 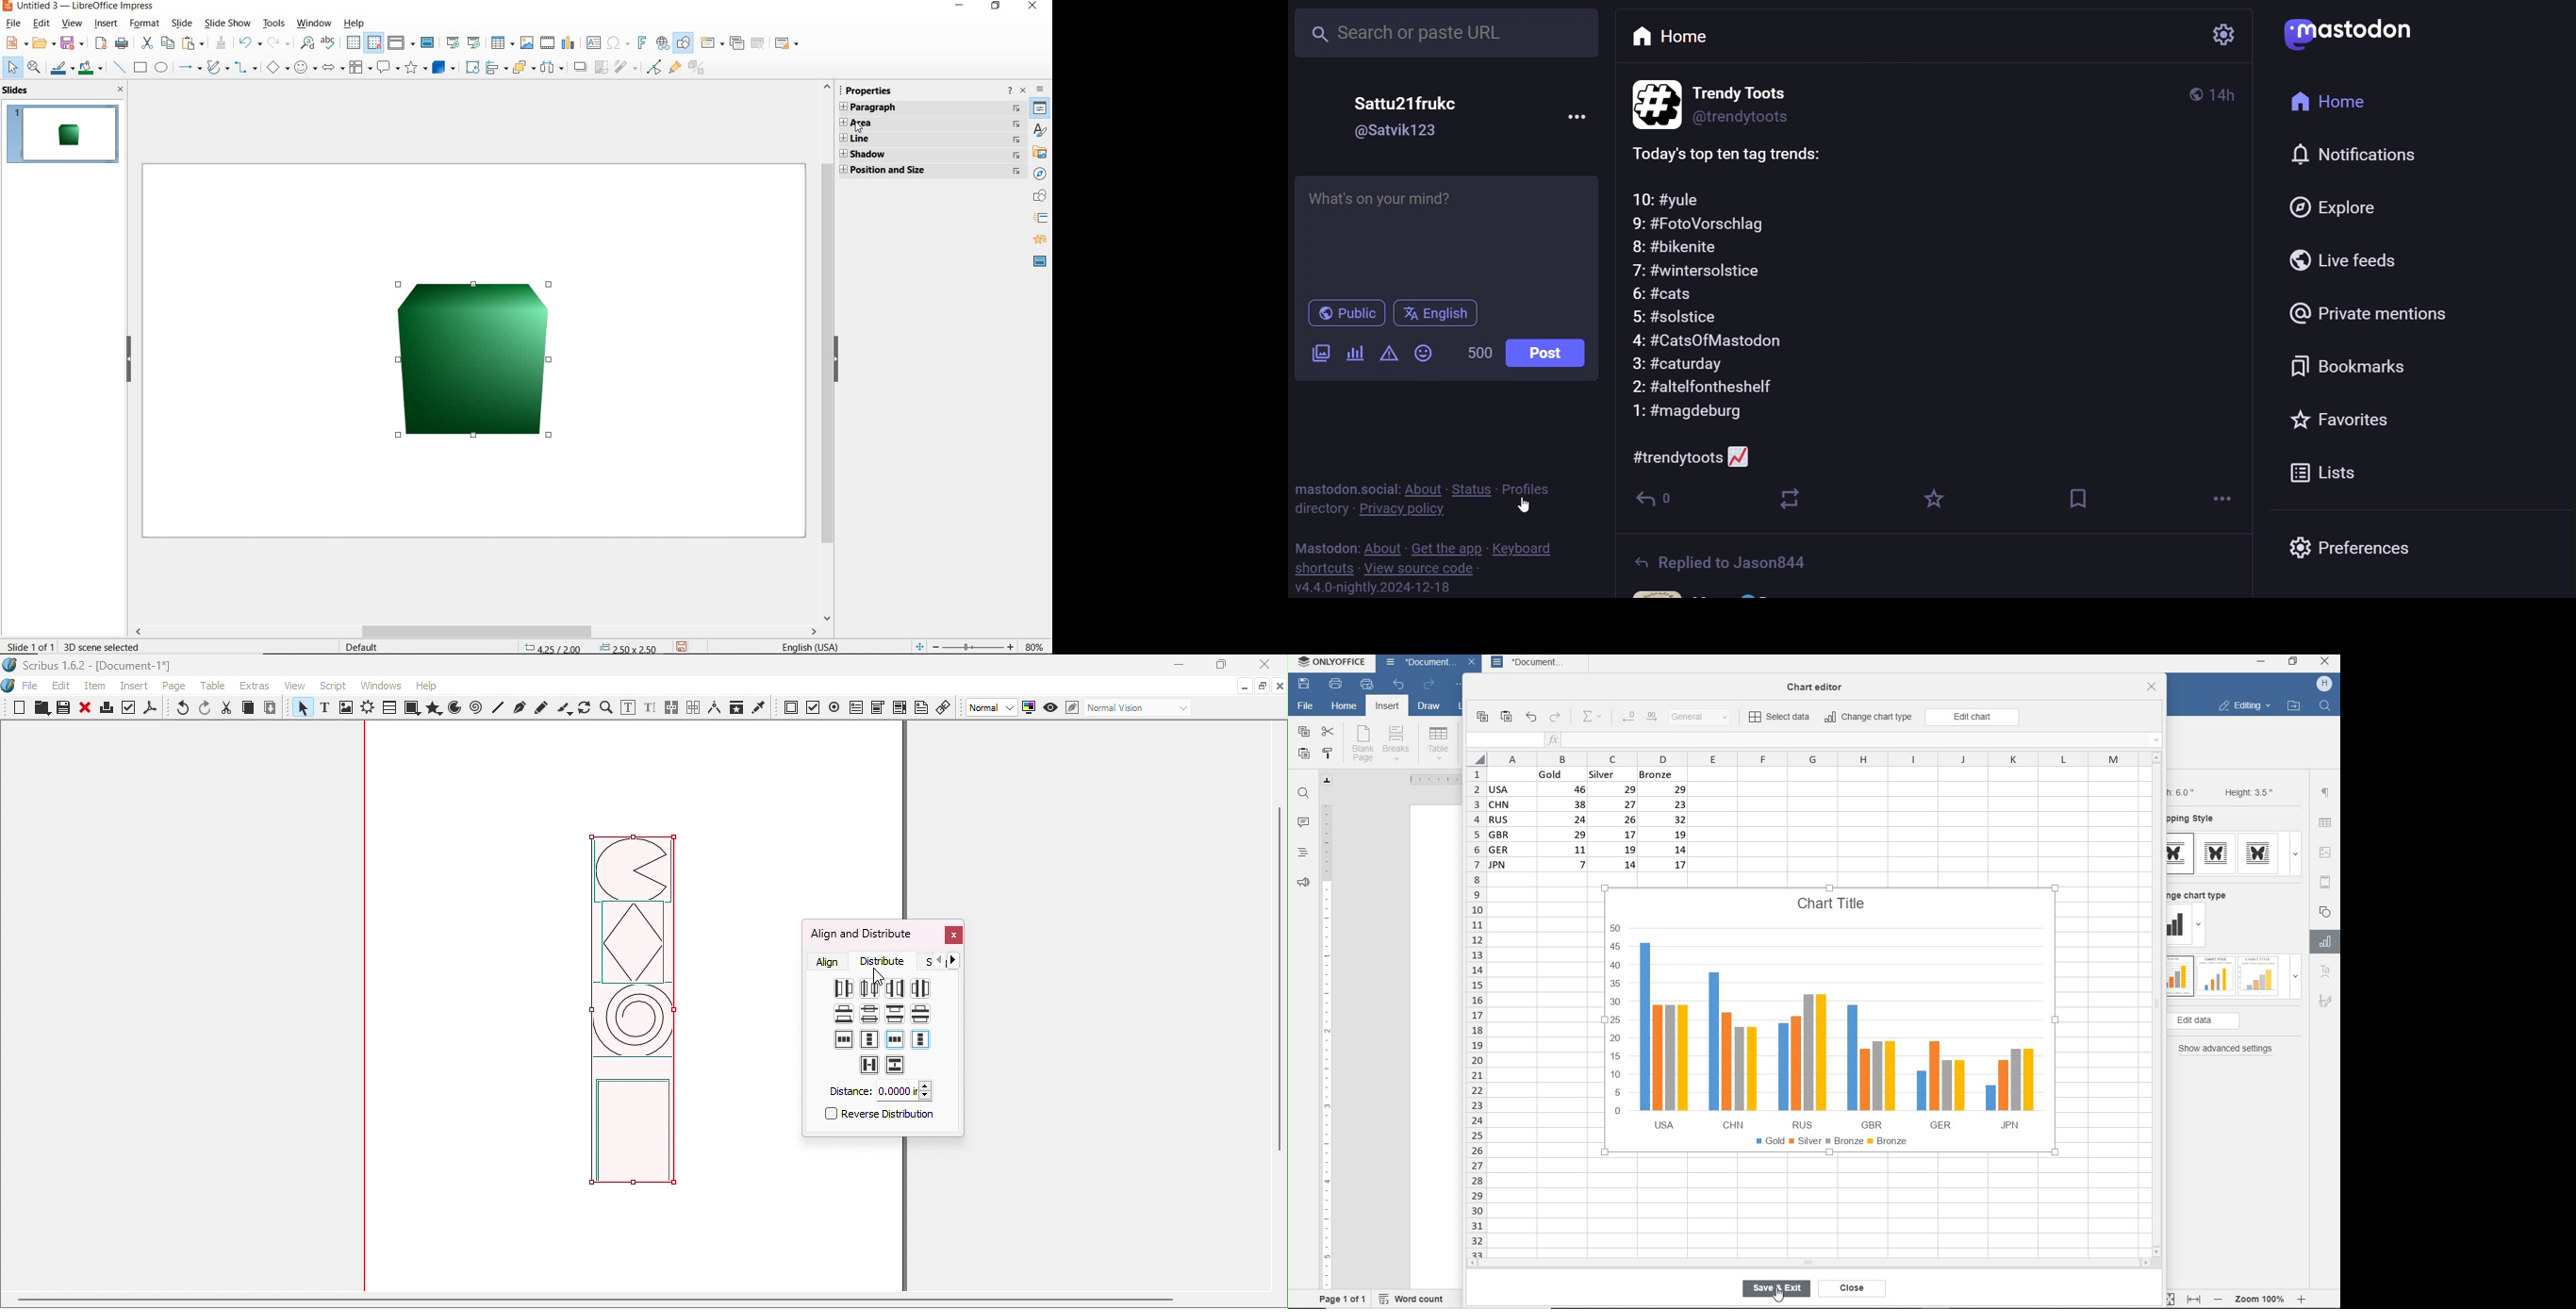 I want to click on zoom out, so click(x=2220, y=1299).